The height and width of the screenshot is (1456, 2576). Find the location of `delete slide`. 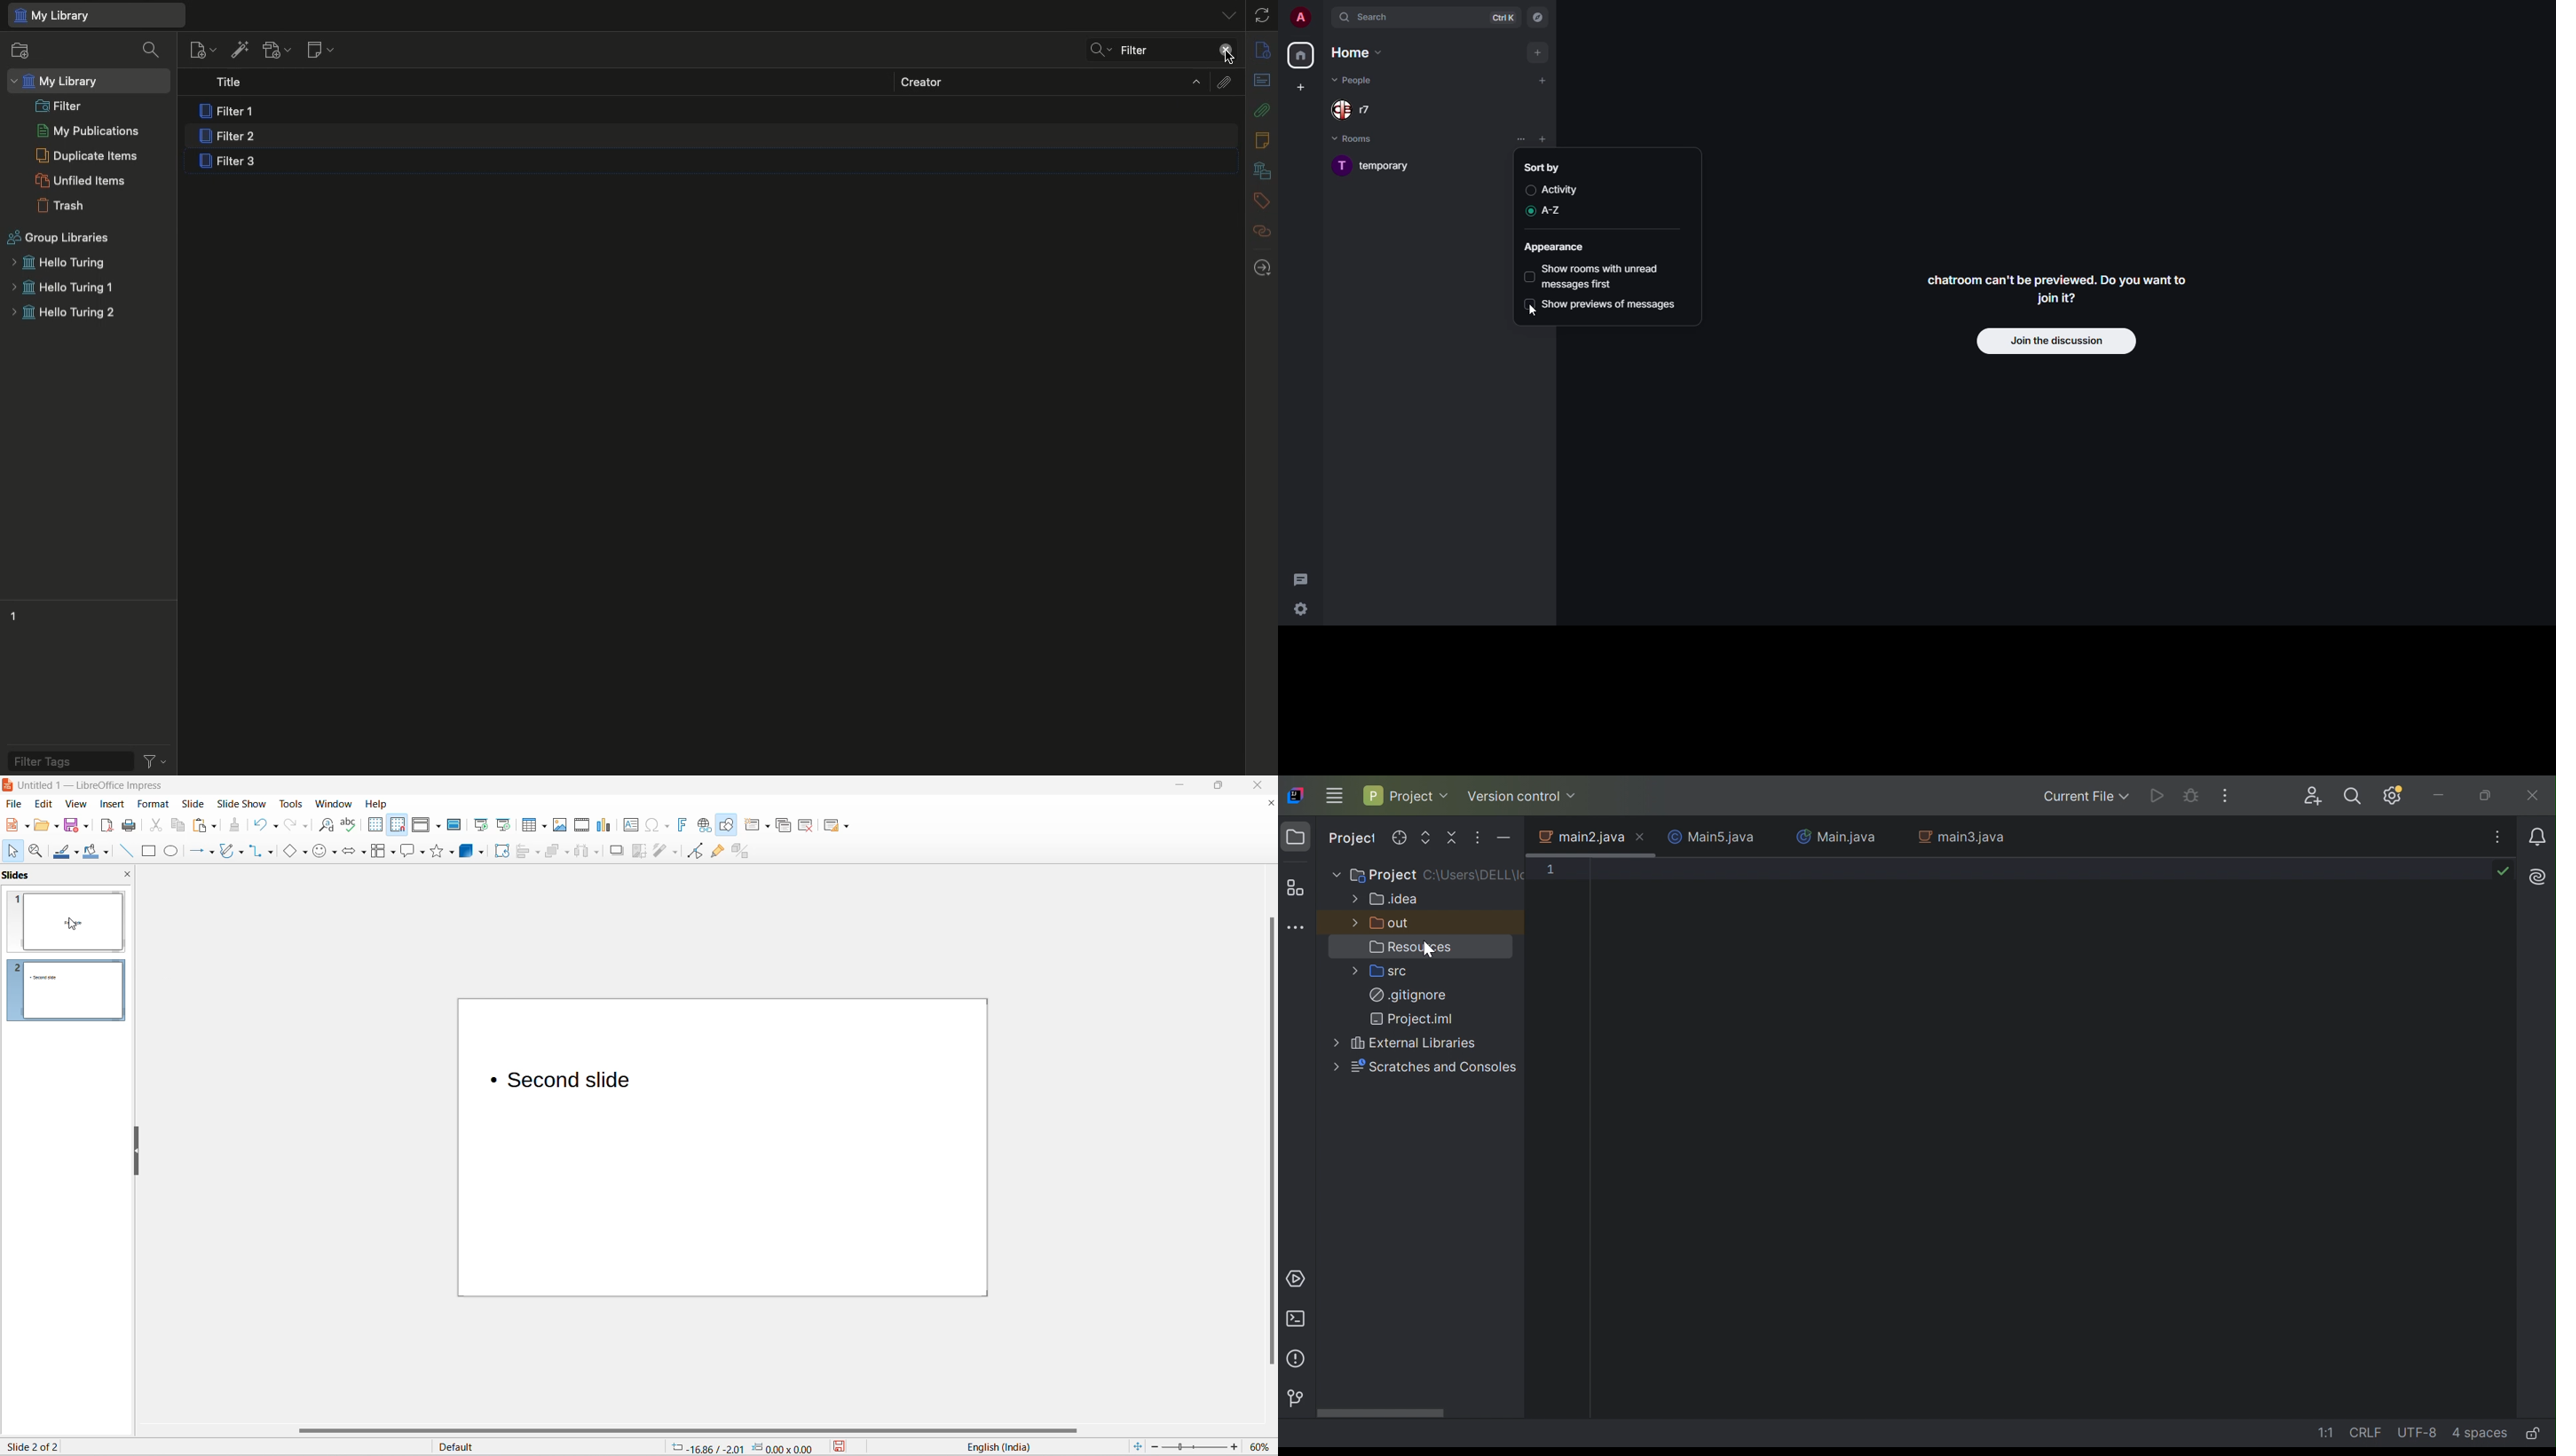

delete slide is located at coordinates (806, 826).